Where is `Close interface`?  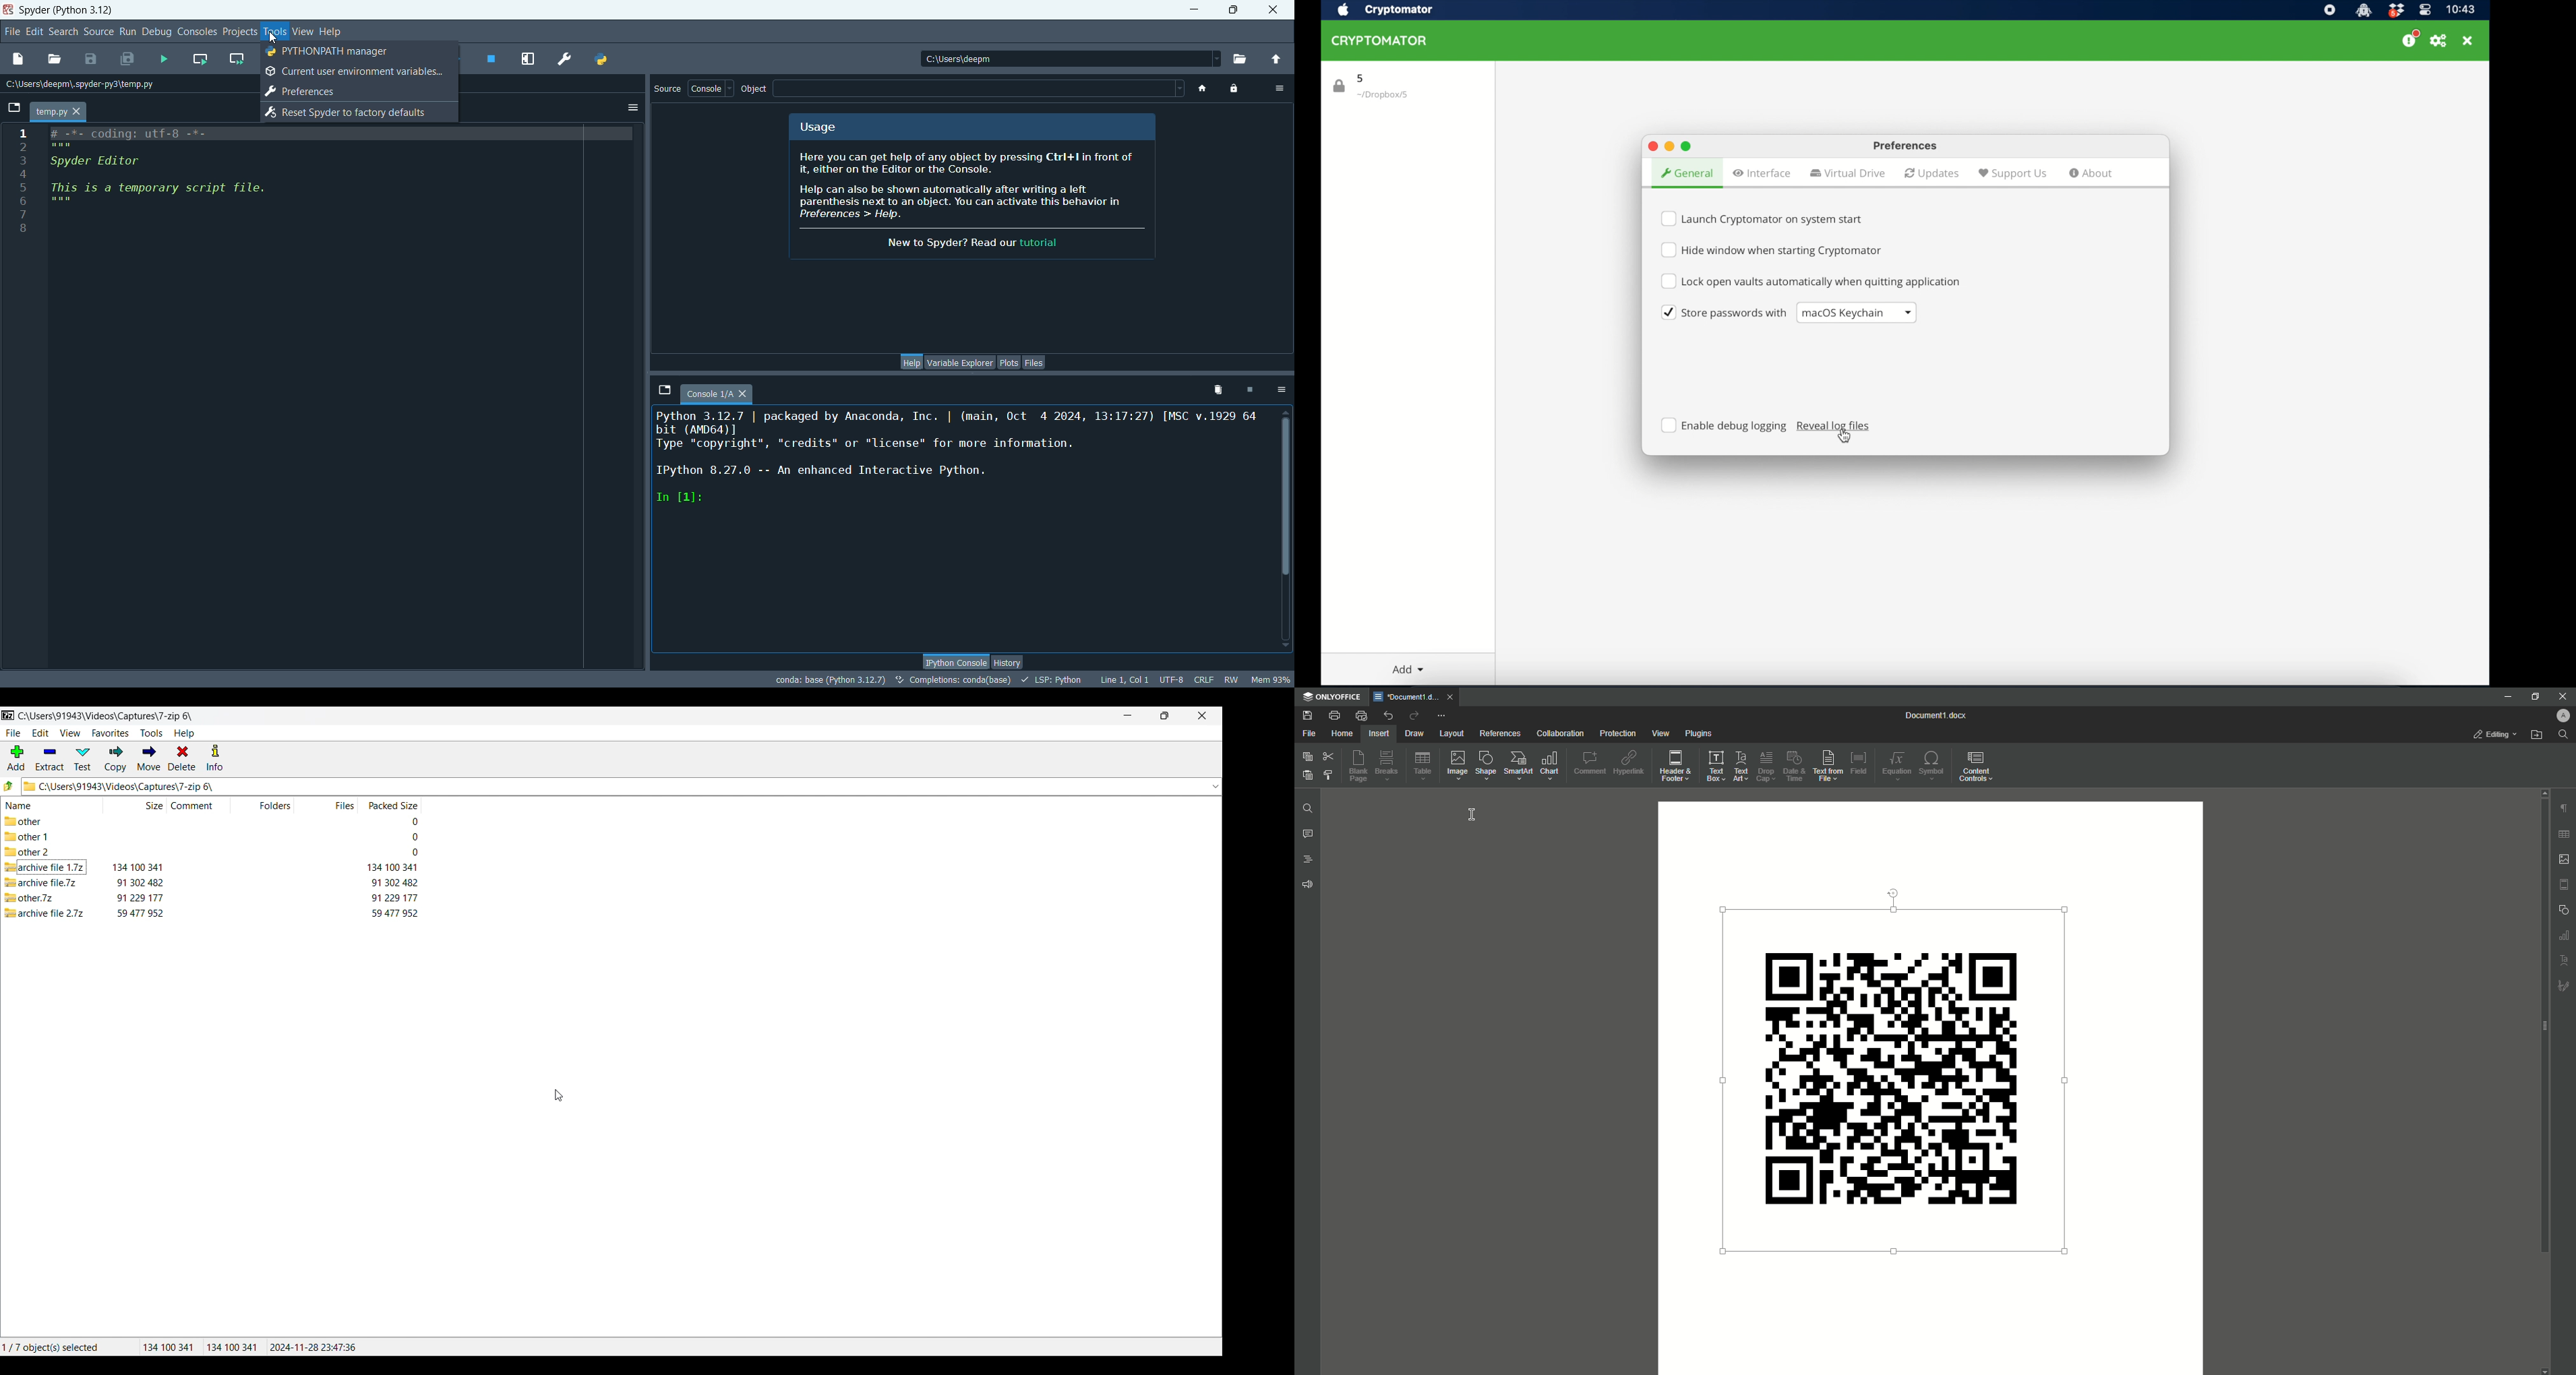 Close interface is located at coordinates (1203, 716).